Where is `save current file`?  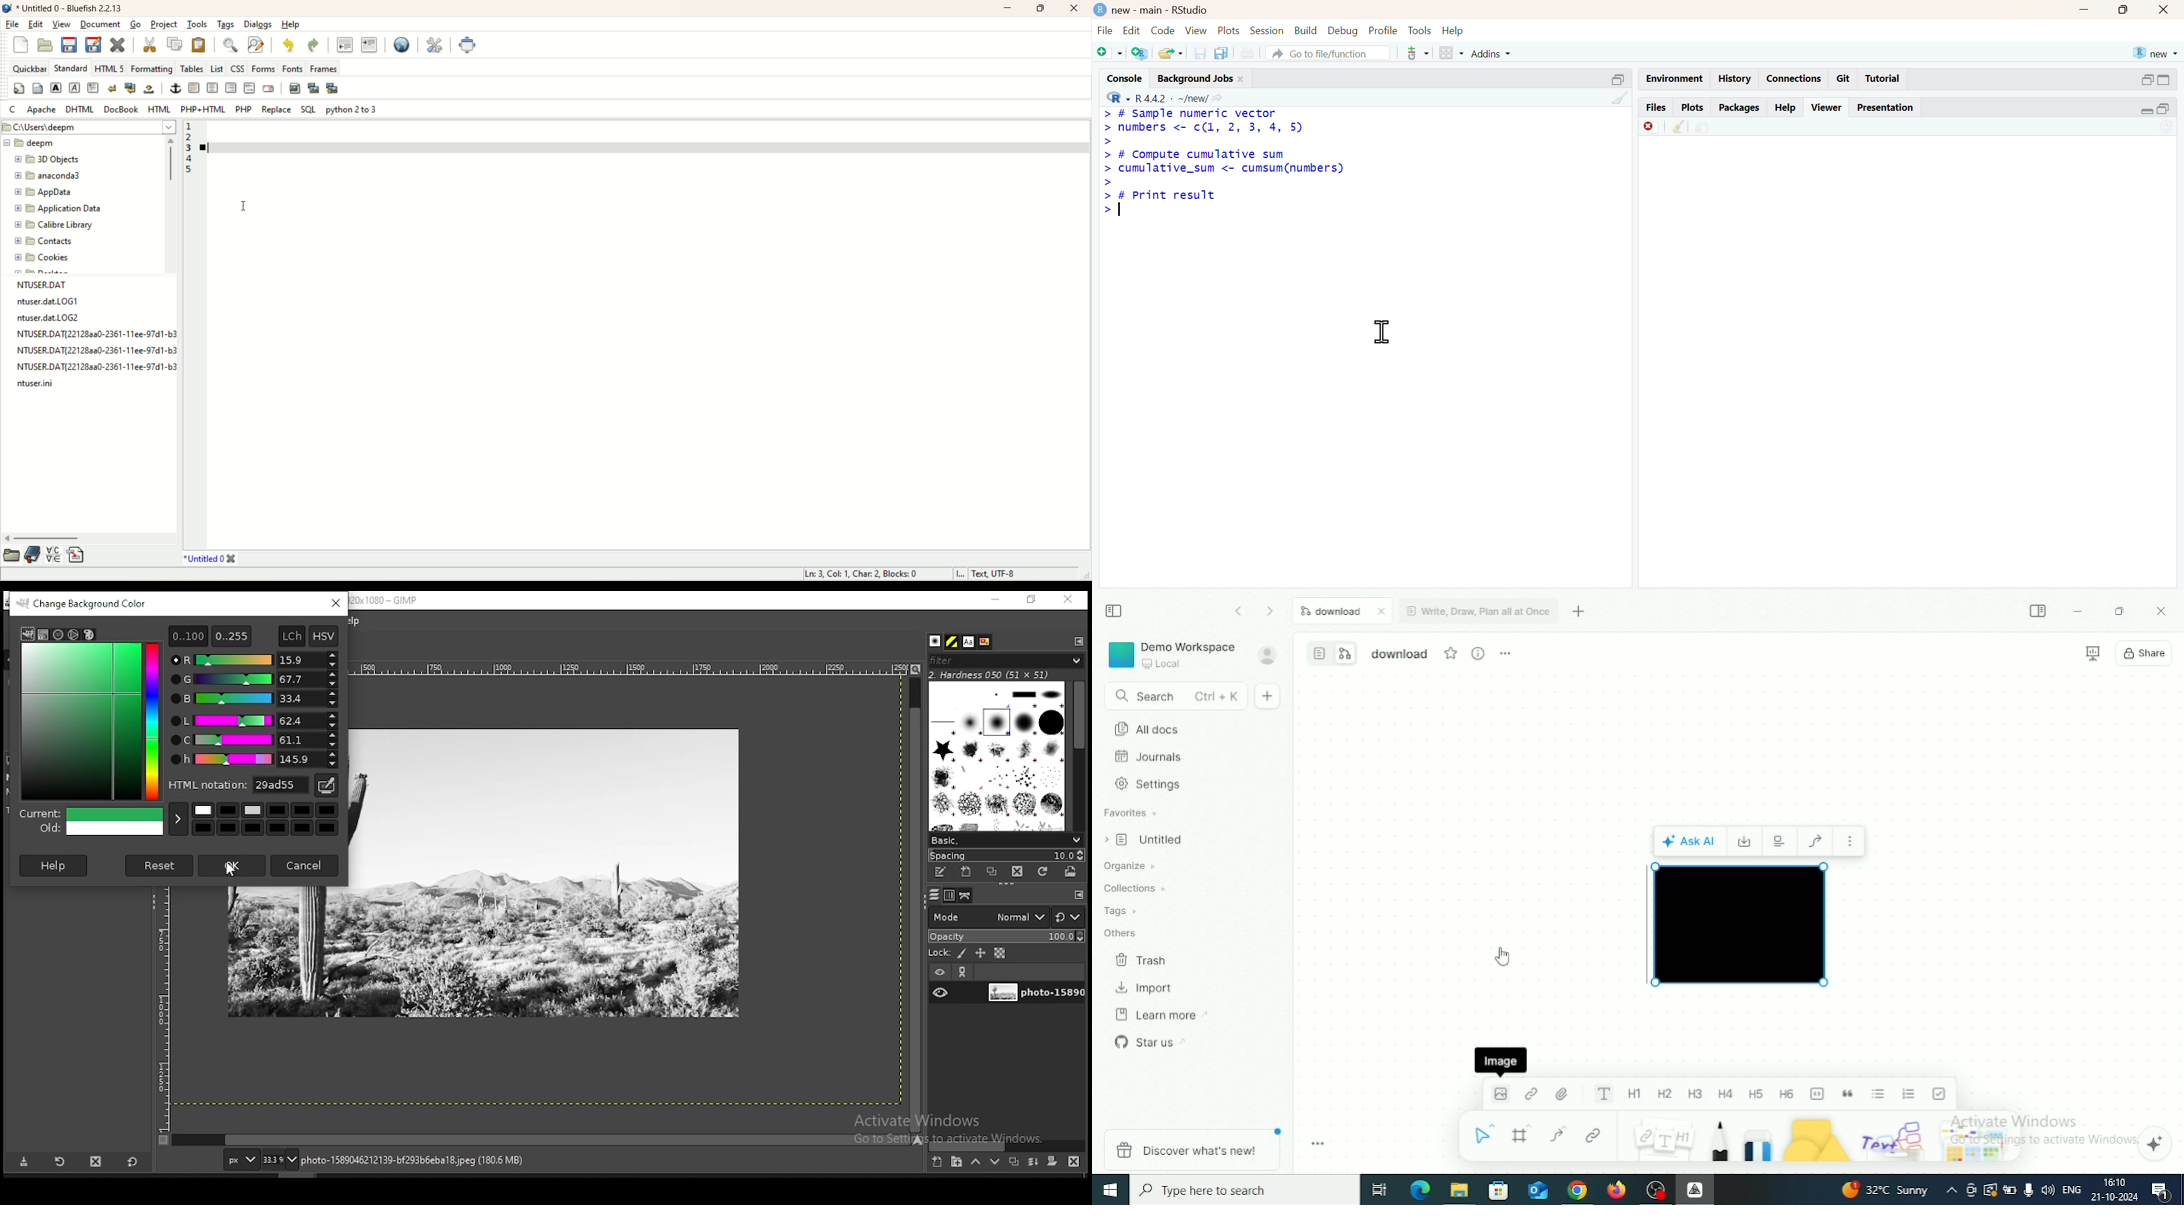
save current file is located at coordinates (69, 46).